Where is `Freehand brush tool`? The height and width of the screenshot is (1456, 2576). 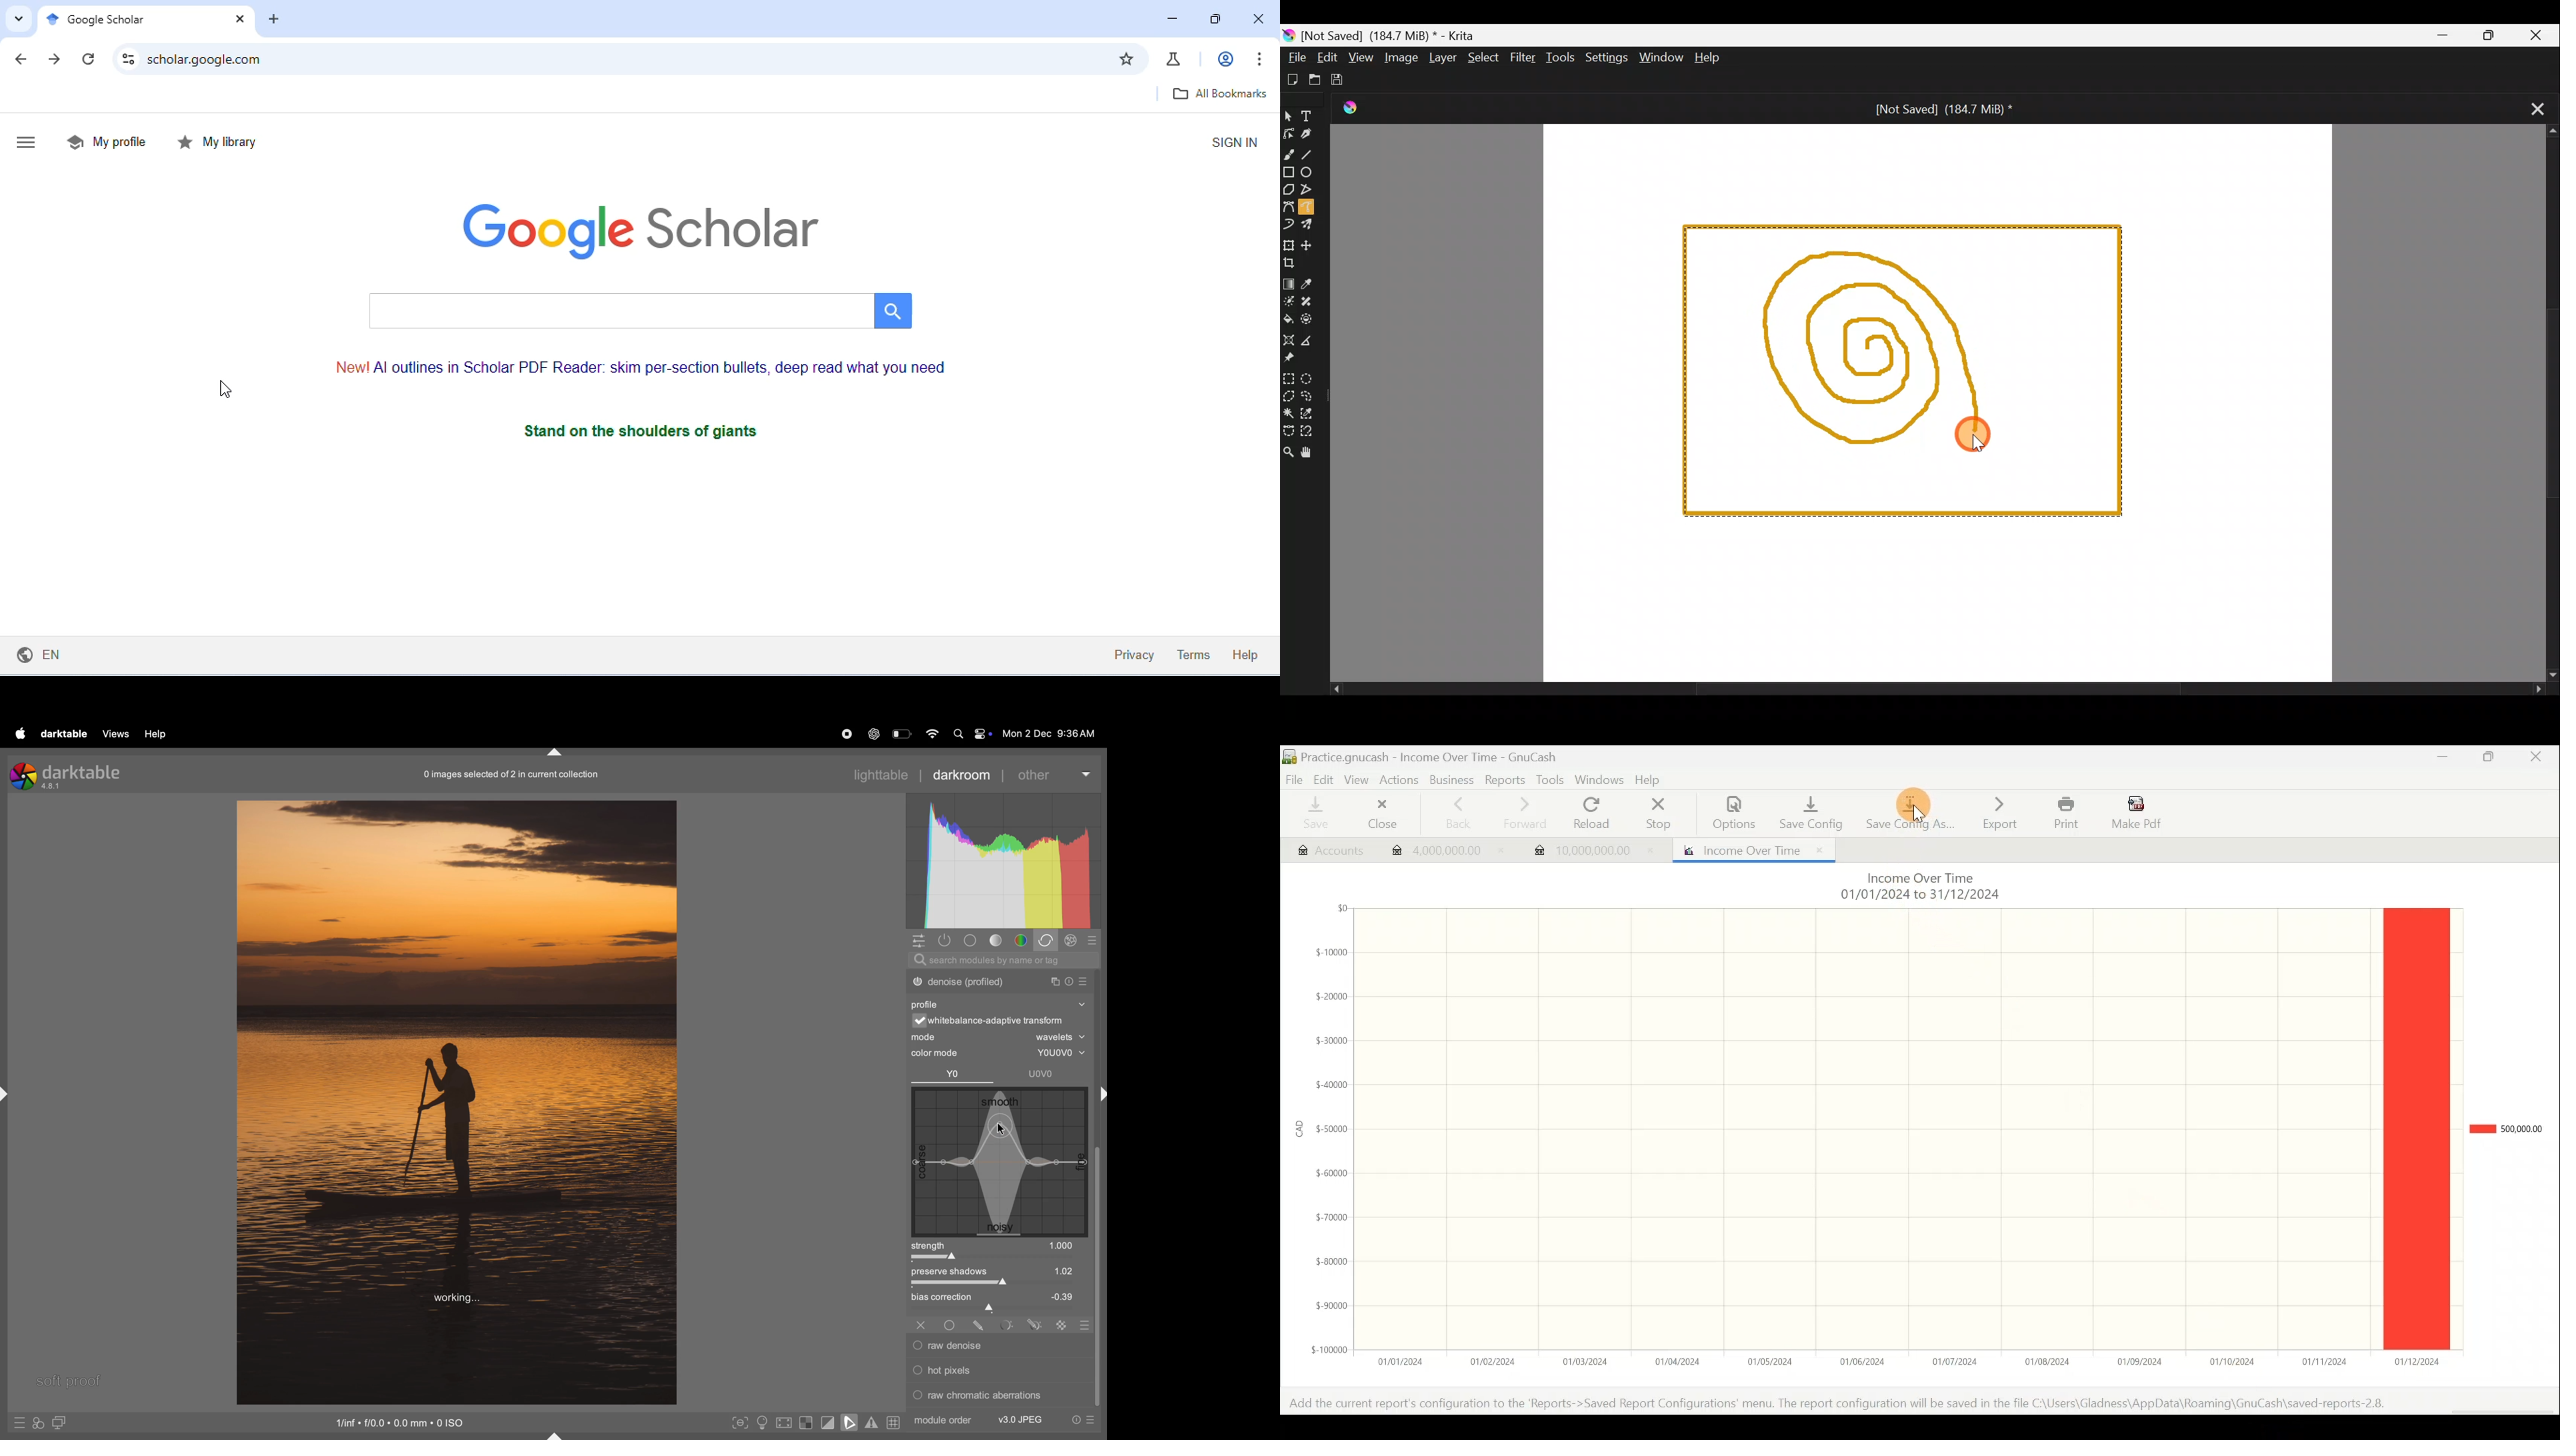
Freehand brush tool is located at coordinates (1288, 154).